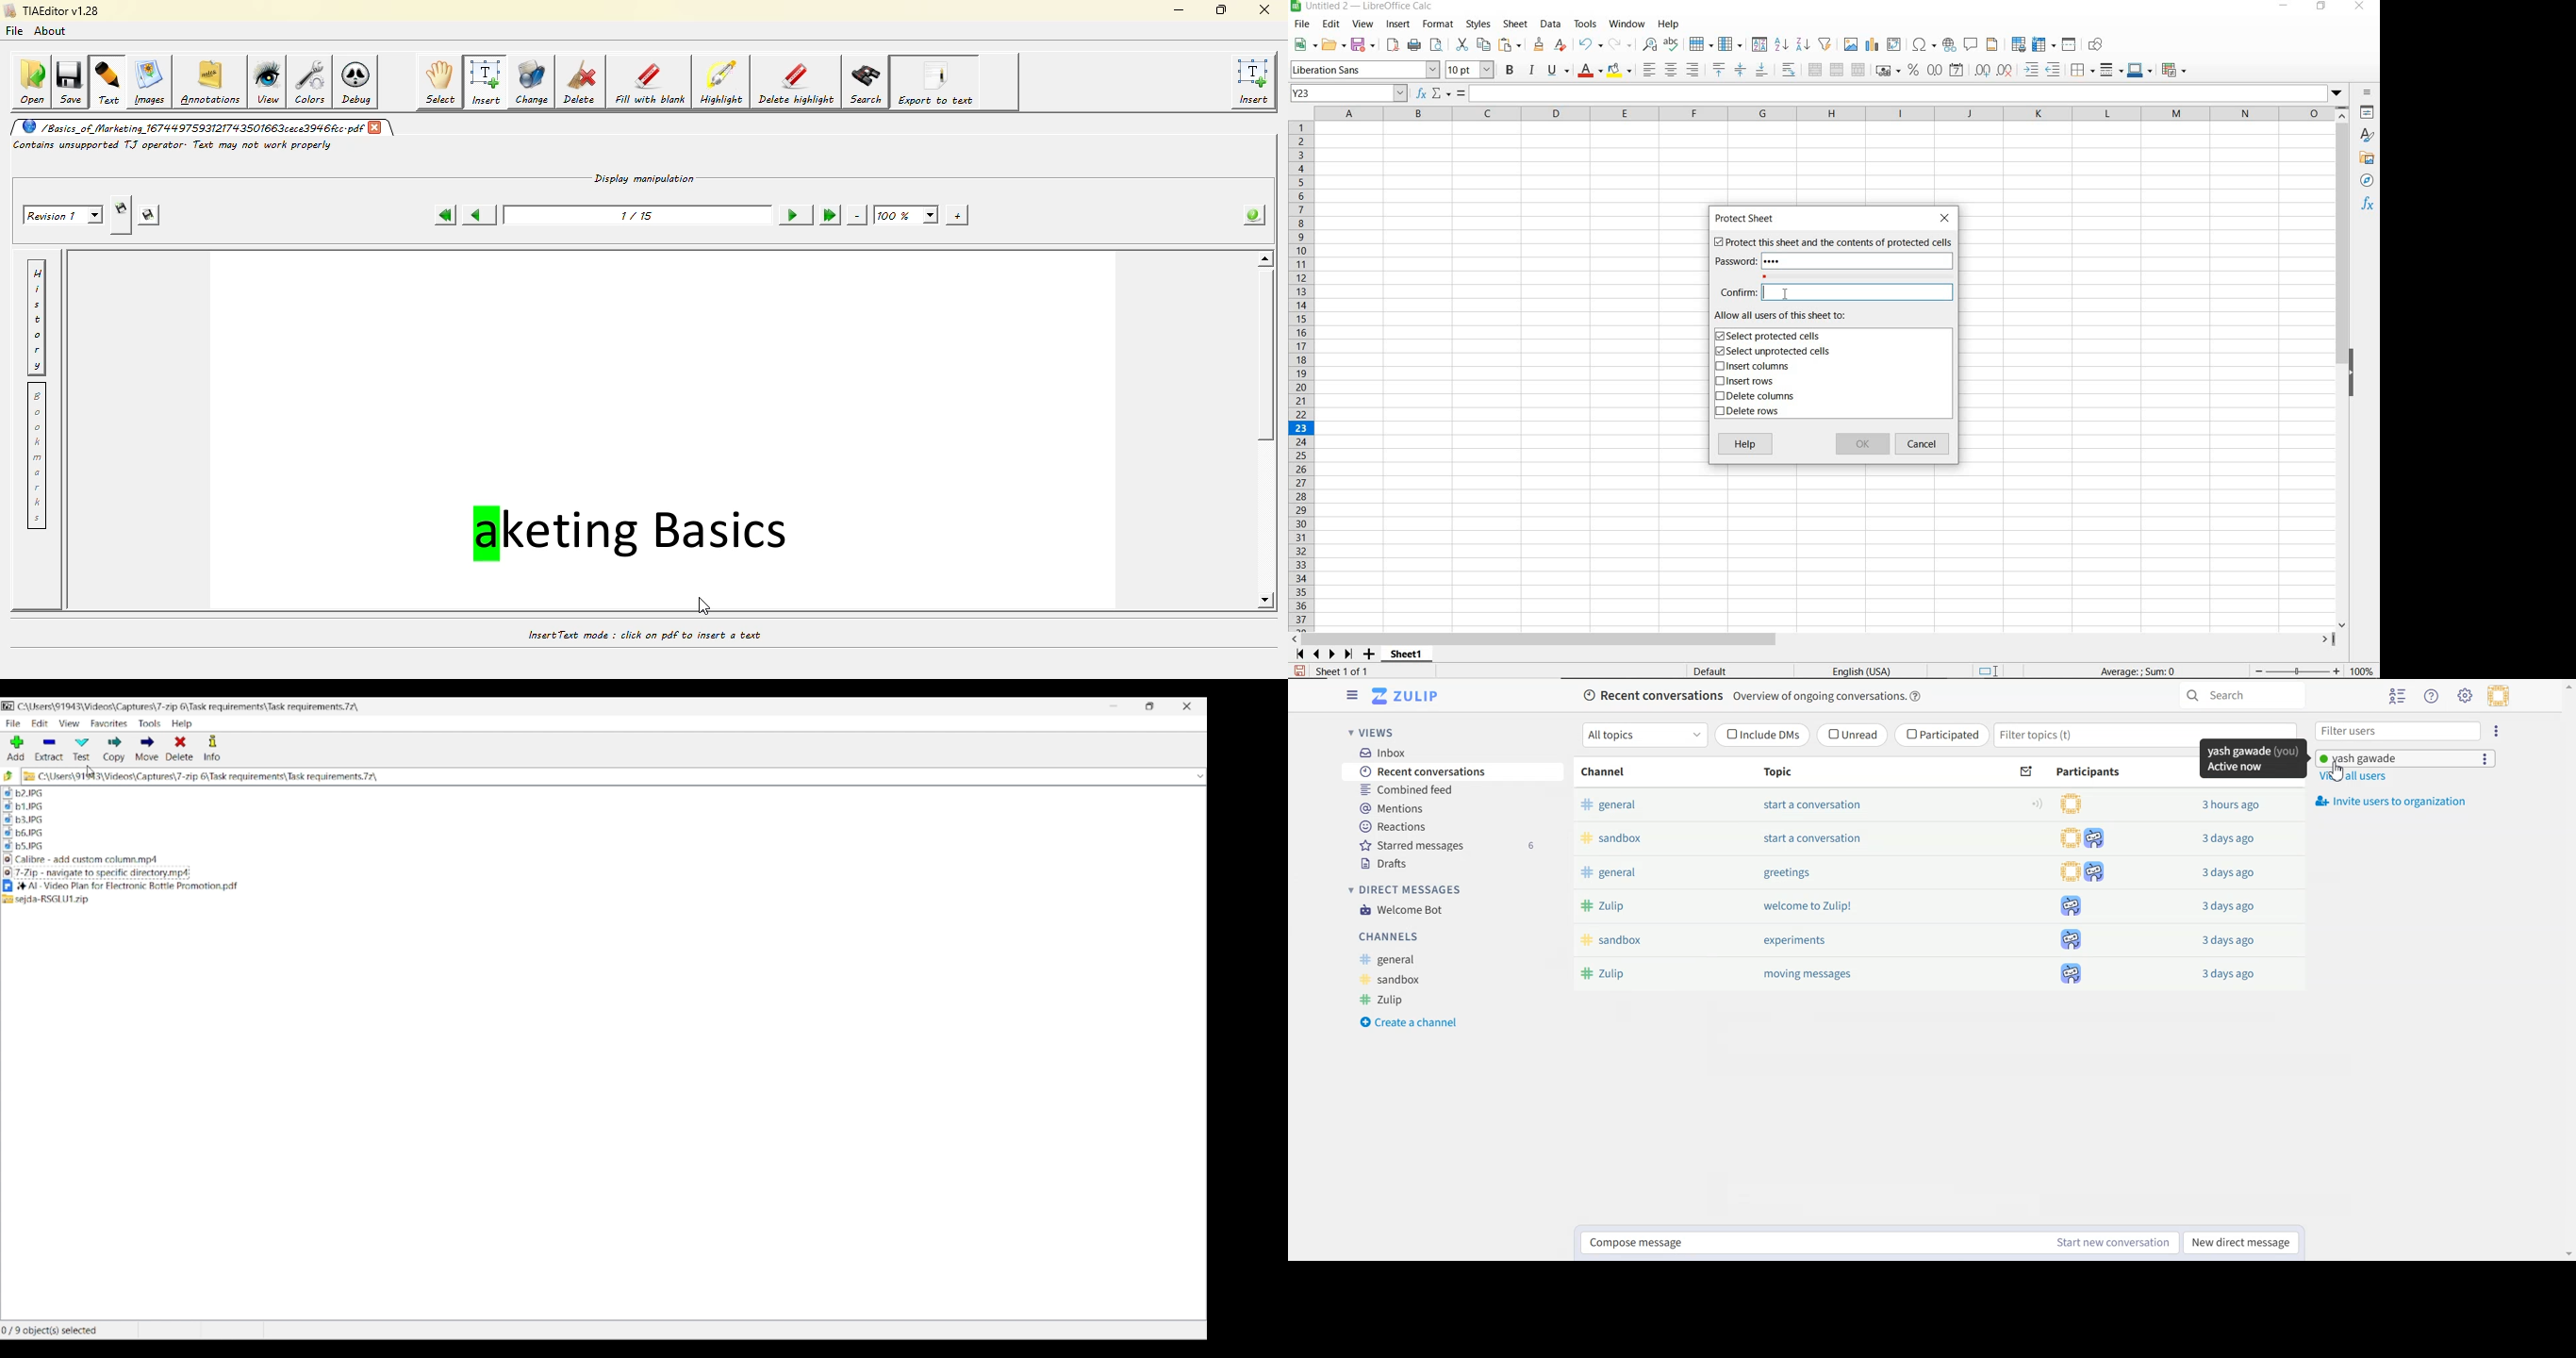 The width and height of the screenshot is (2576, 1372). Describe the element at coordinates (342, 901) in the screenshot. I see `file 8 and type` at that location.